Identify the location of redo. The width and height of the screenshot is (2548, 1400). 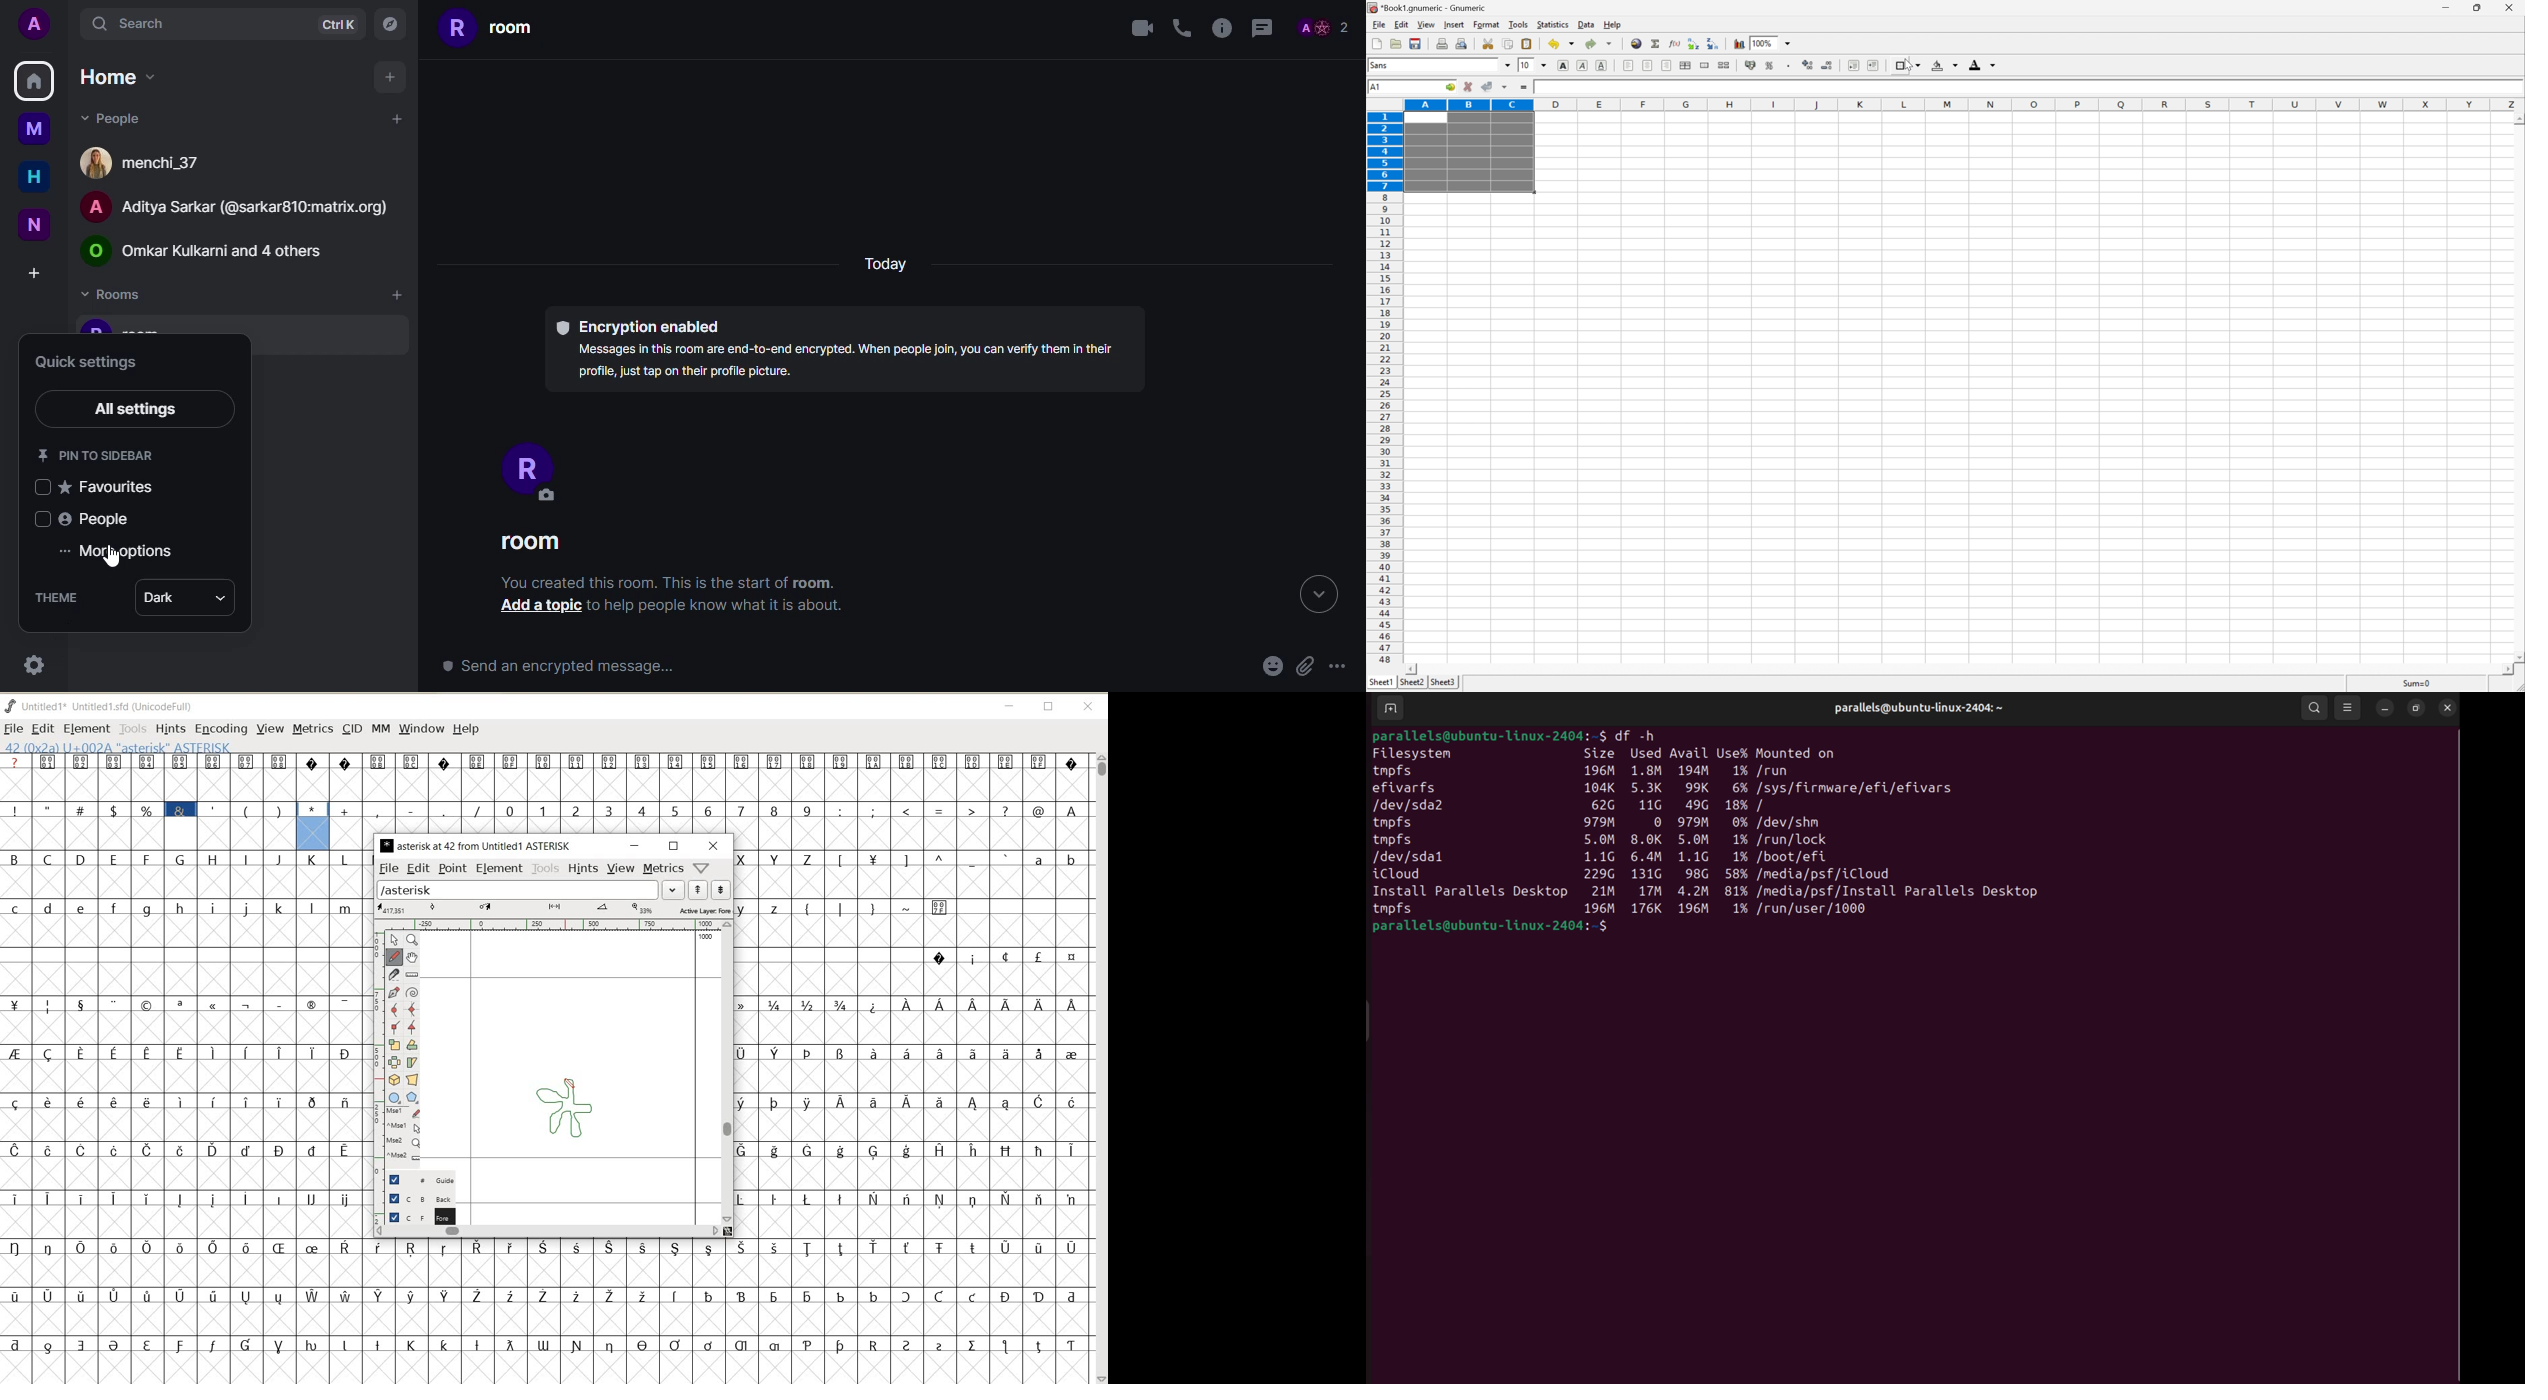
(1600, 44).